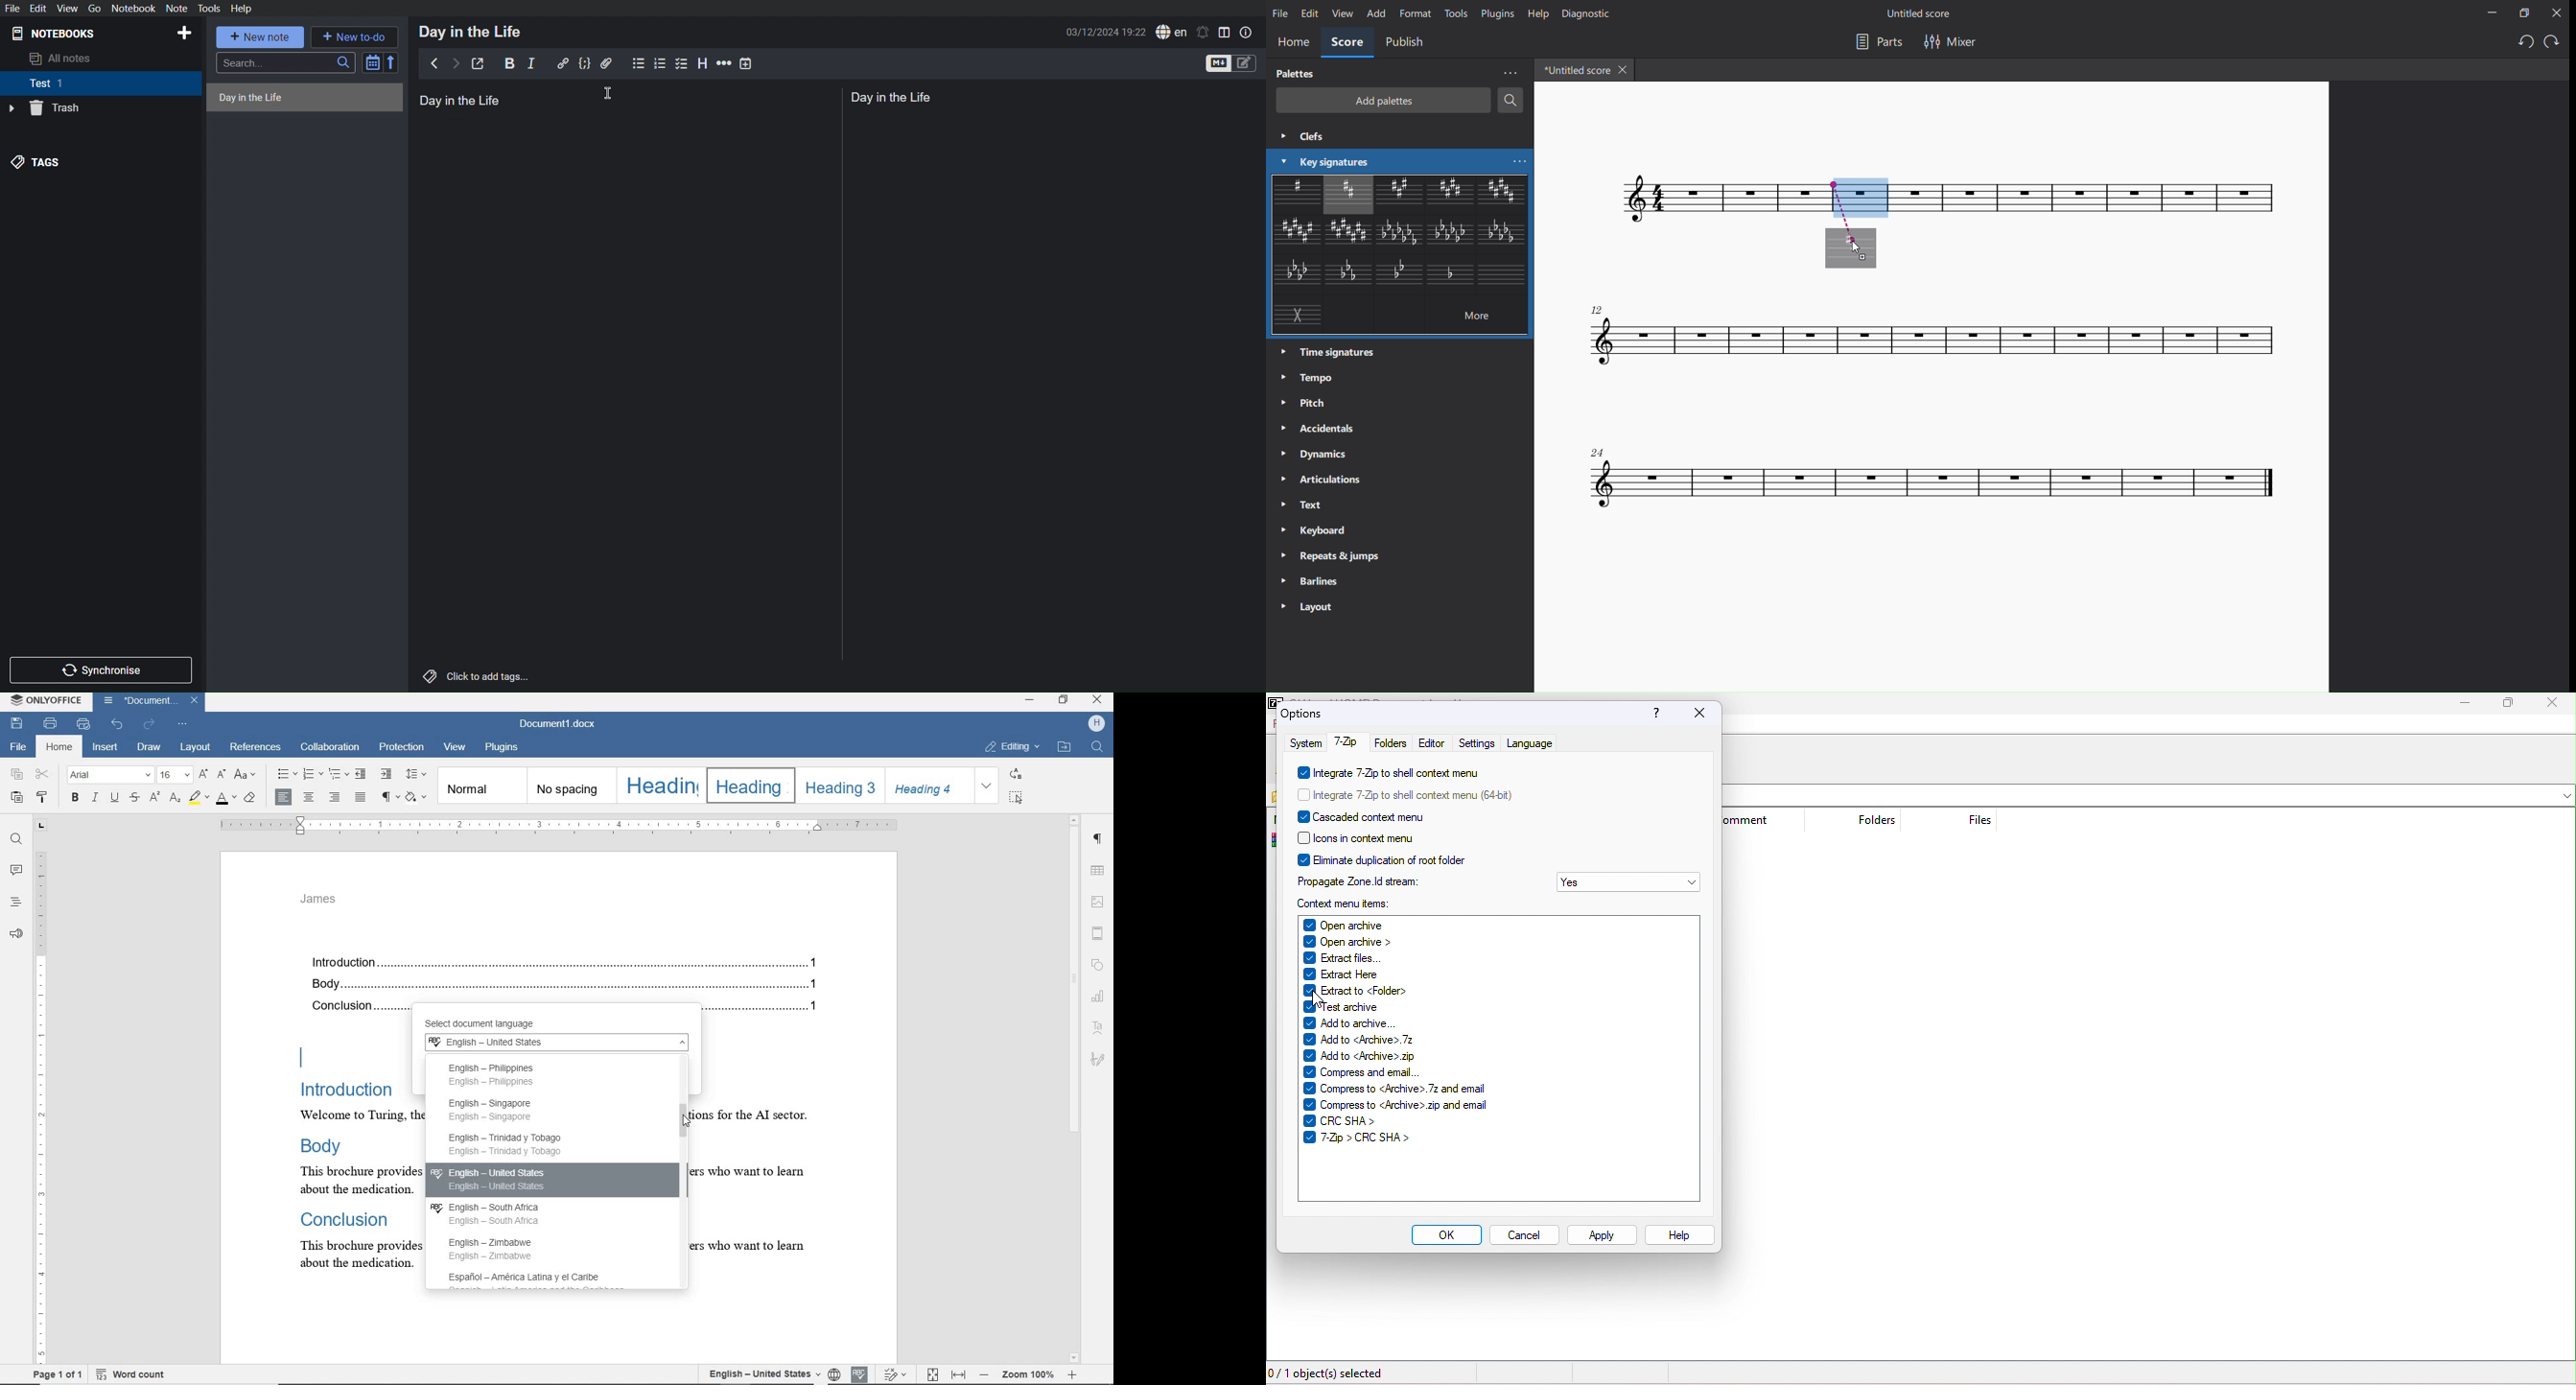 This screenshot has width=2576, height=1400. What do you see at coordinates (960, 1375) in the screenshot?
I see `fit to width` at bounding box center [960, 1375].